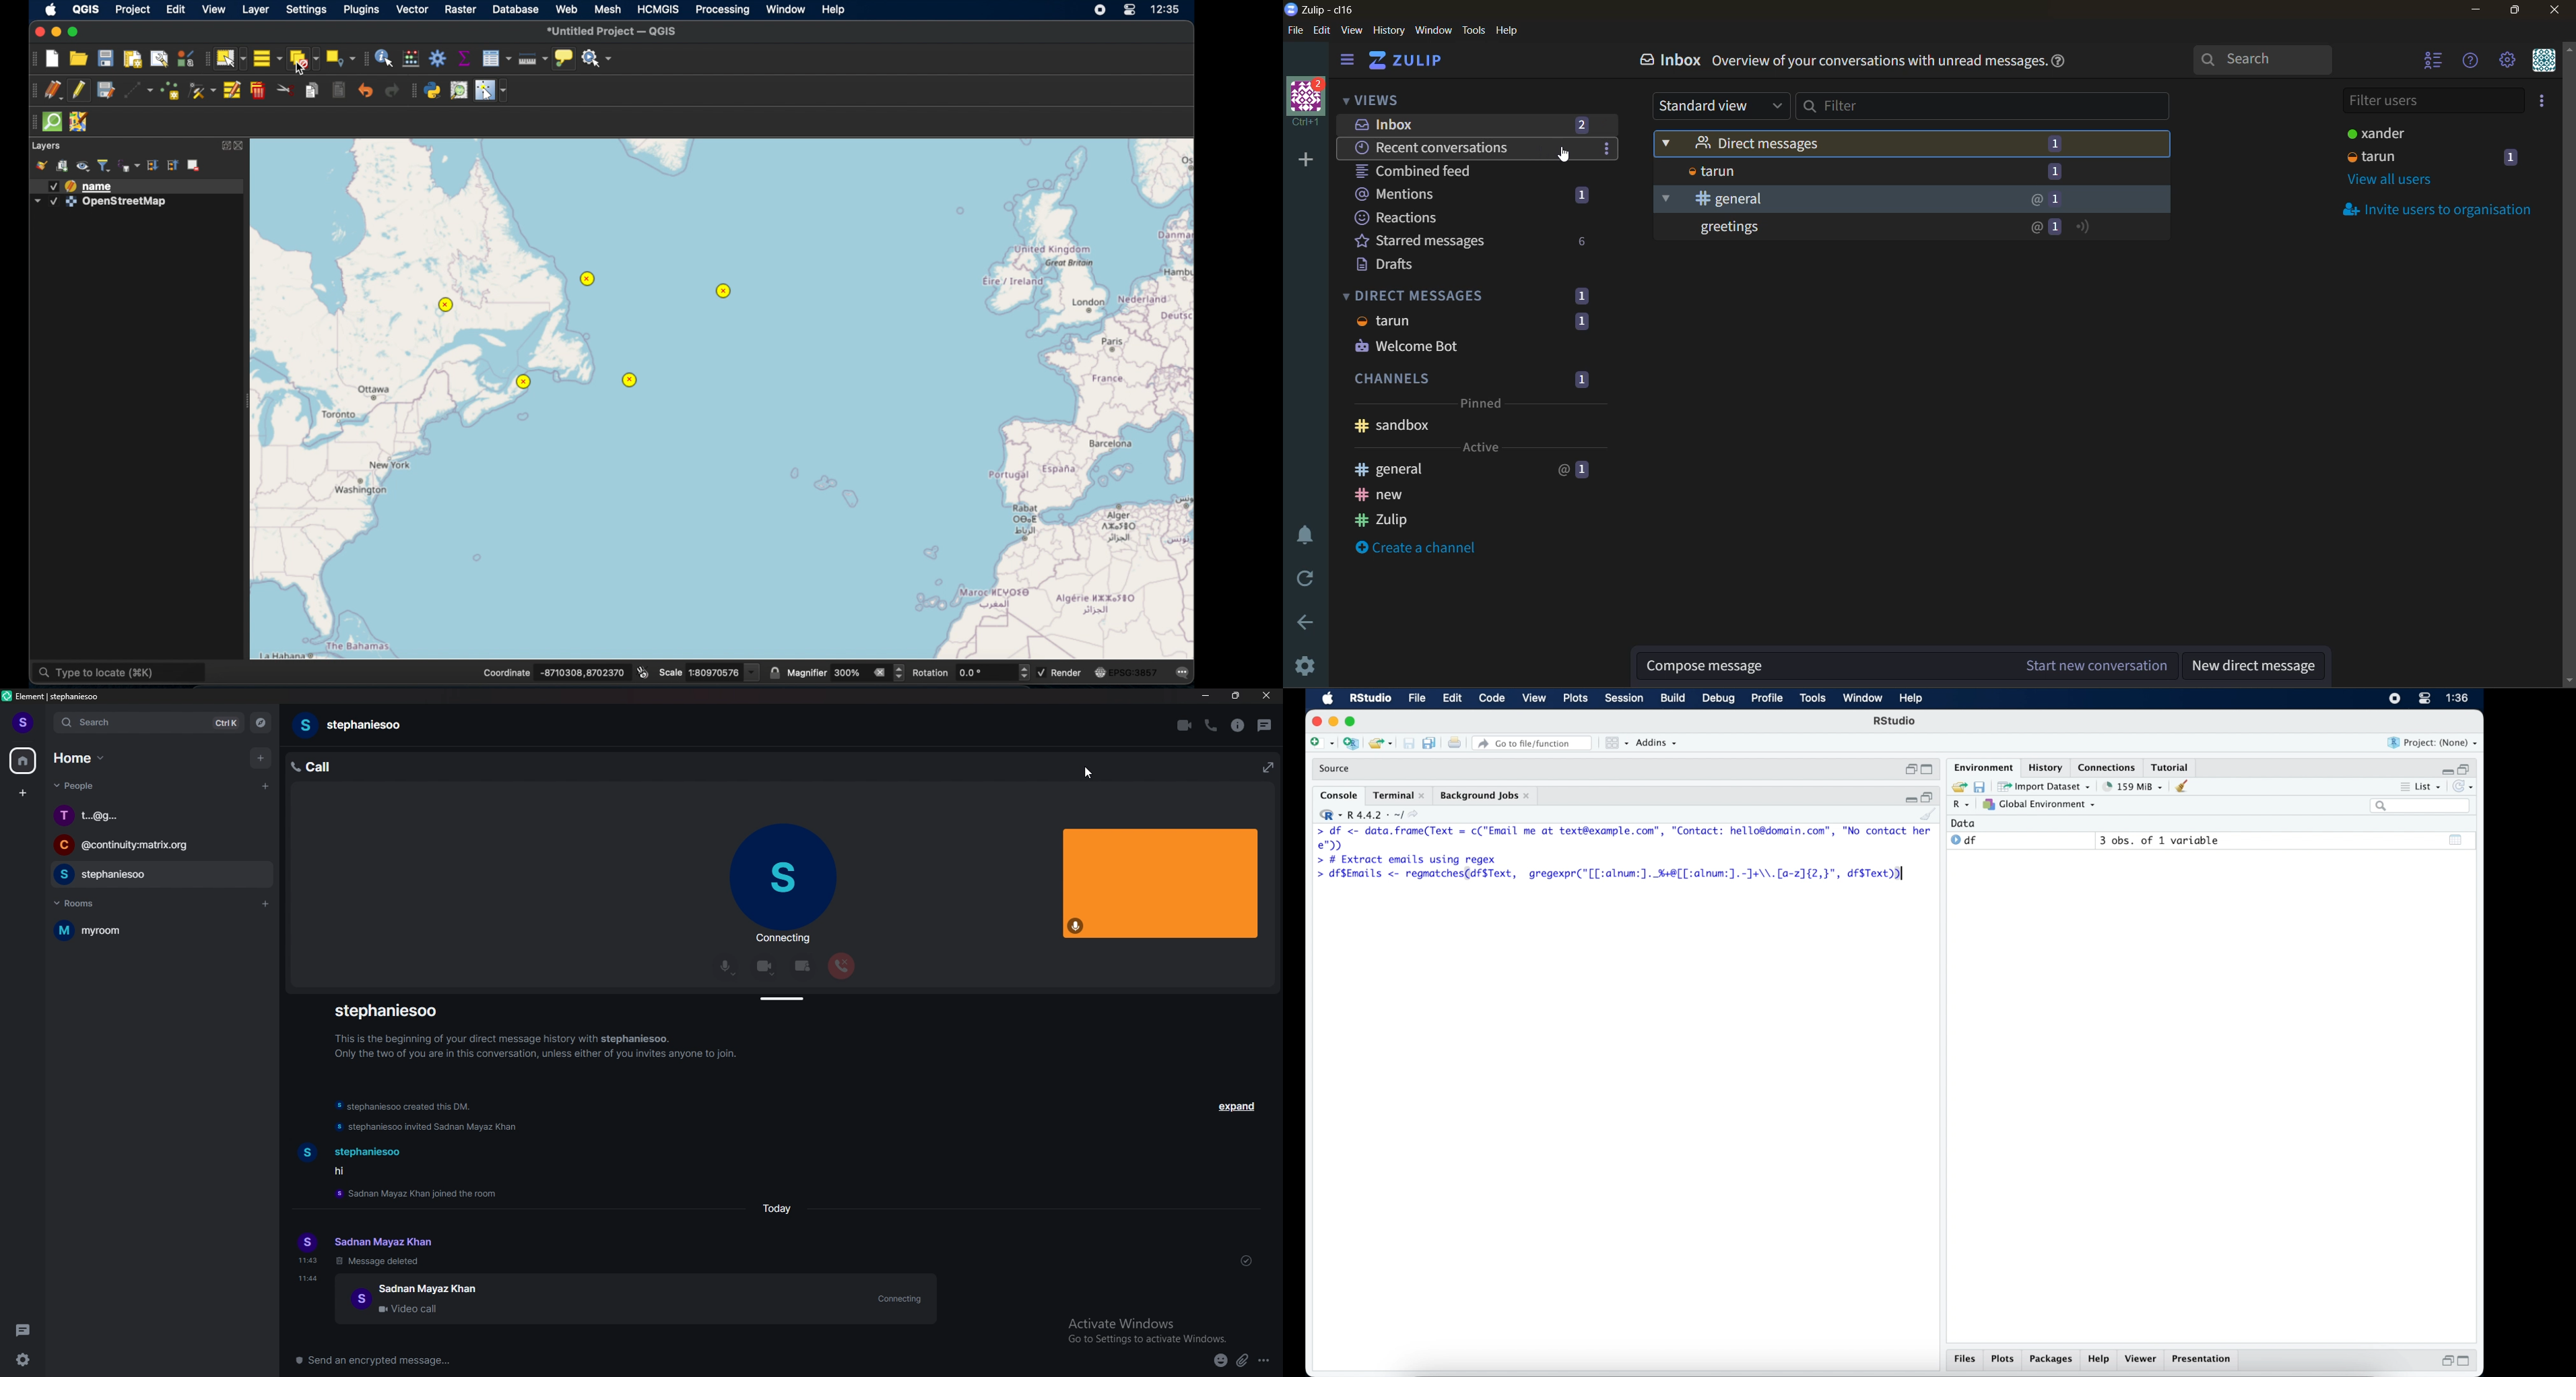  What do you see at coordinates (1380, 743) in the screenshot?
I see `open existing project` at bounding box center [1380, 743].